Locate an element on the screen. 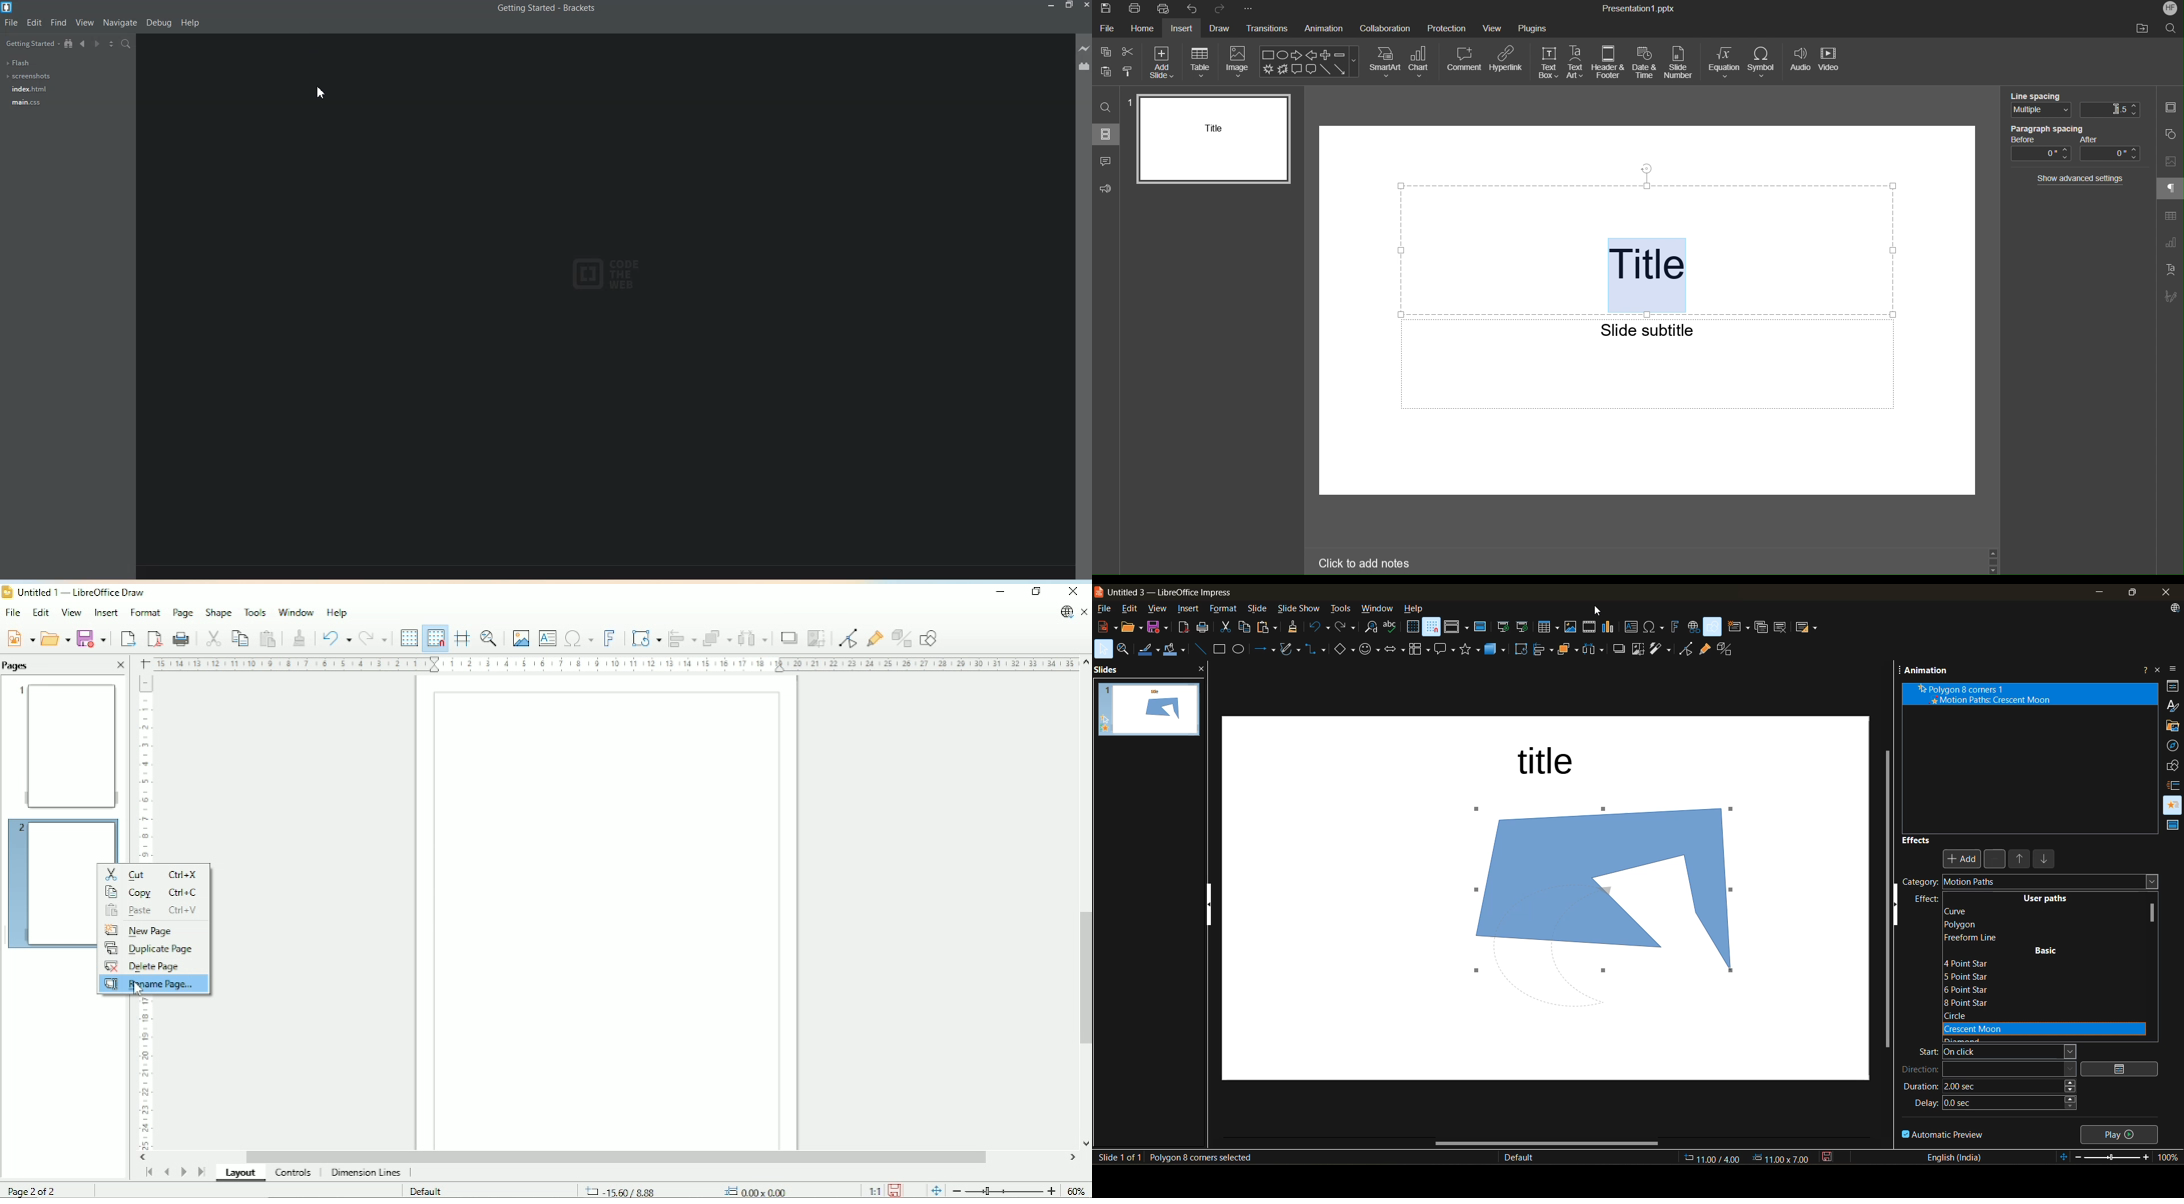 The height and width of the screenshot is (1204, 2184). Comment is located at coordinates (1106, 161).